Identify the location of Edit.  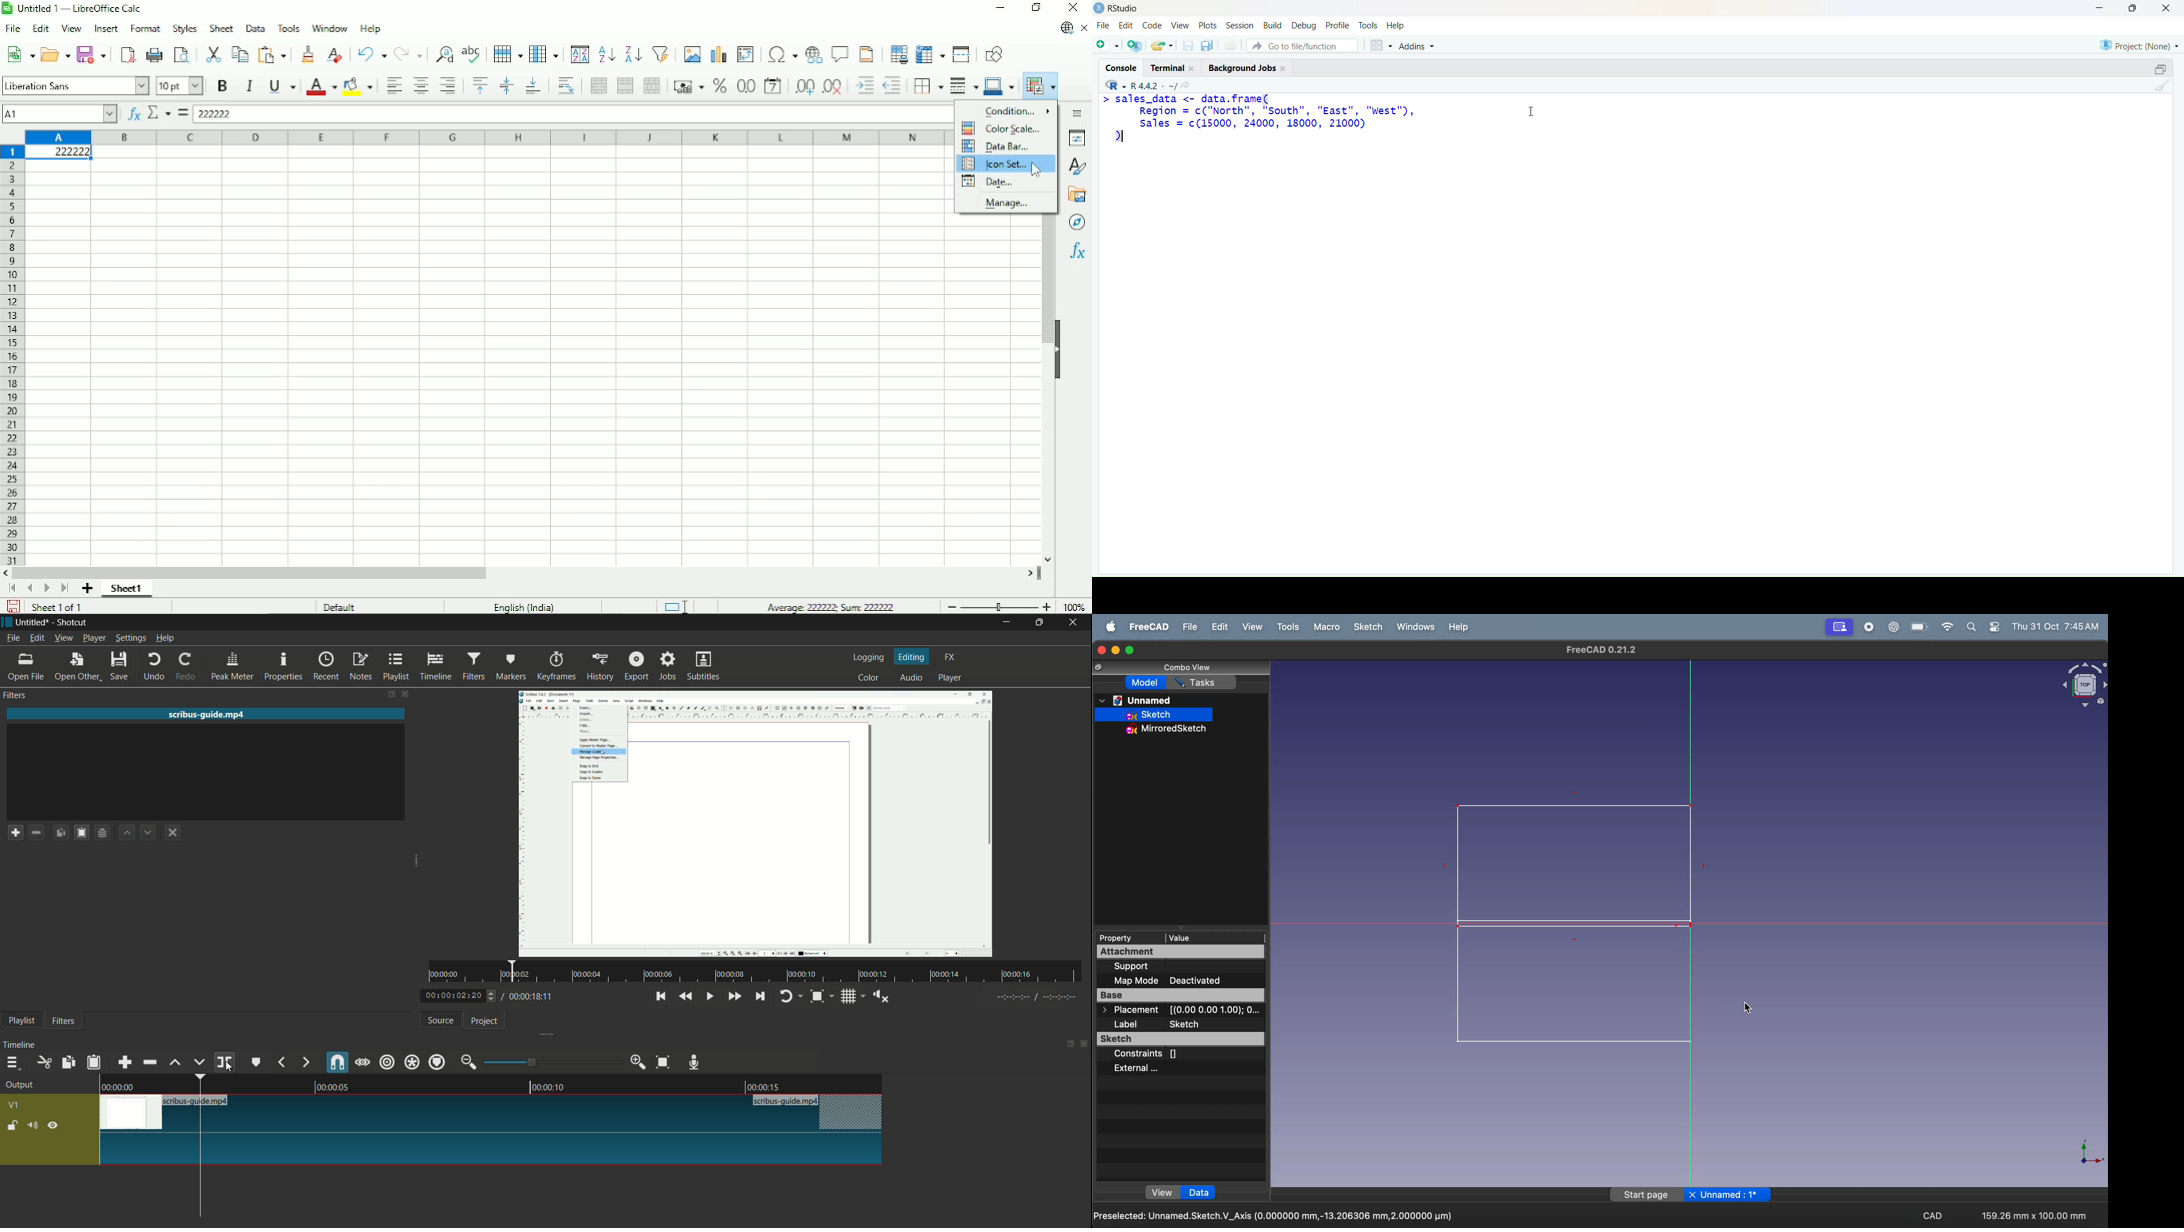
(40, 30).